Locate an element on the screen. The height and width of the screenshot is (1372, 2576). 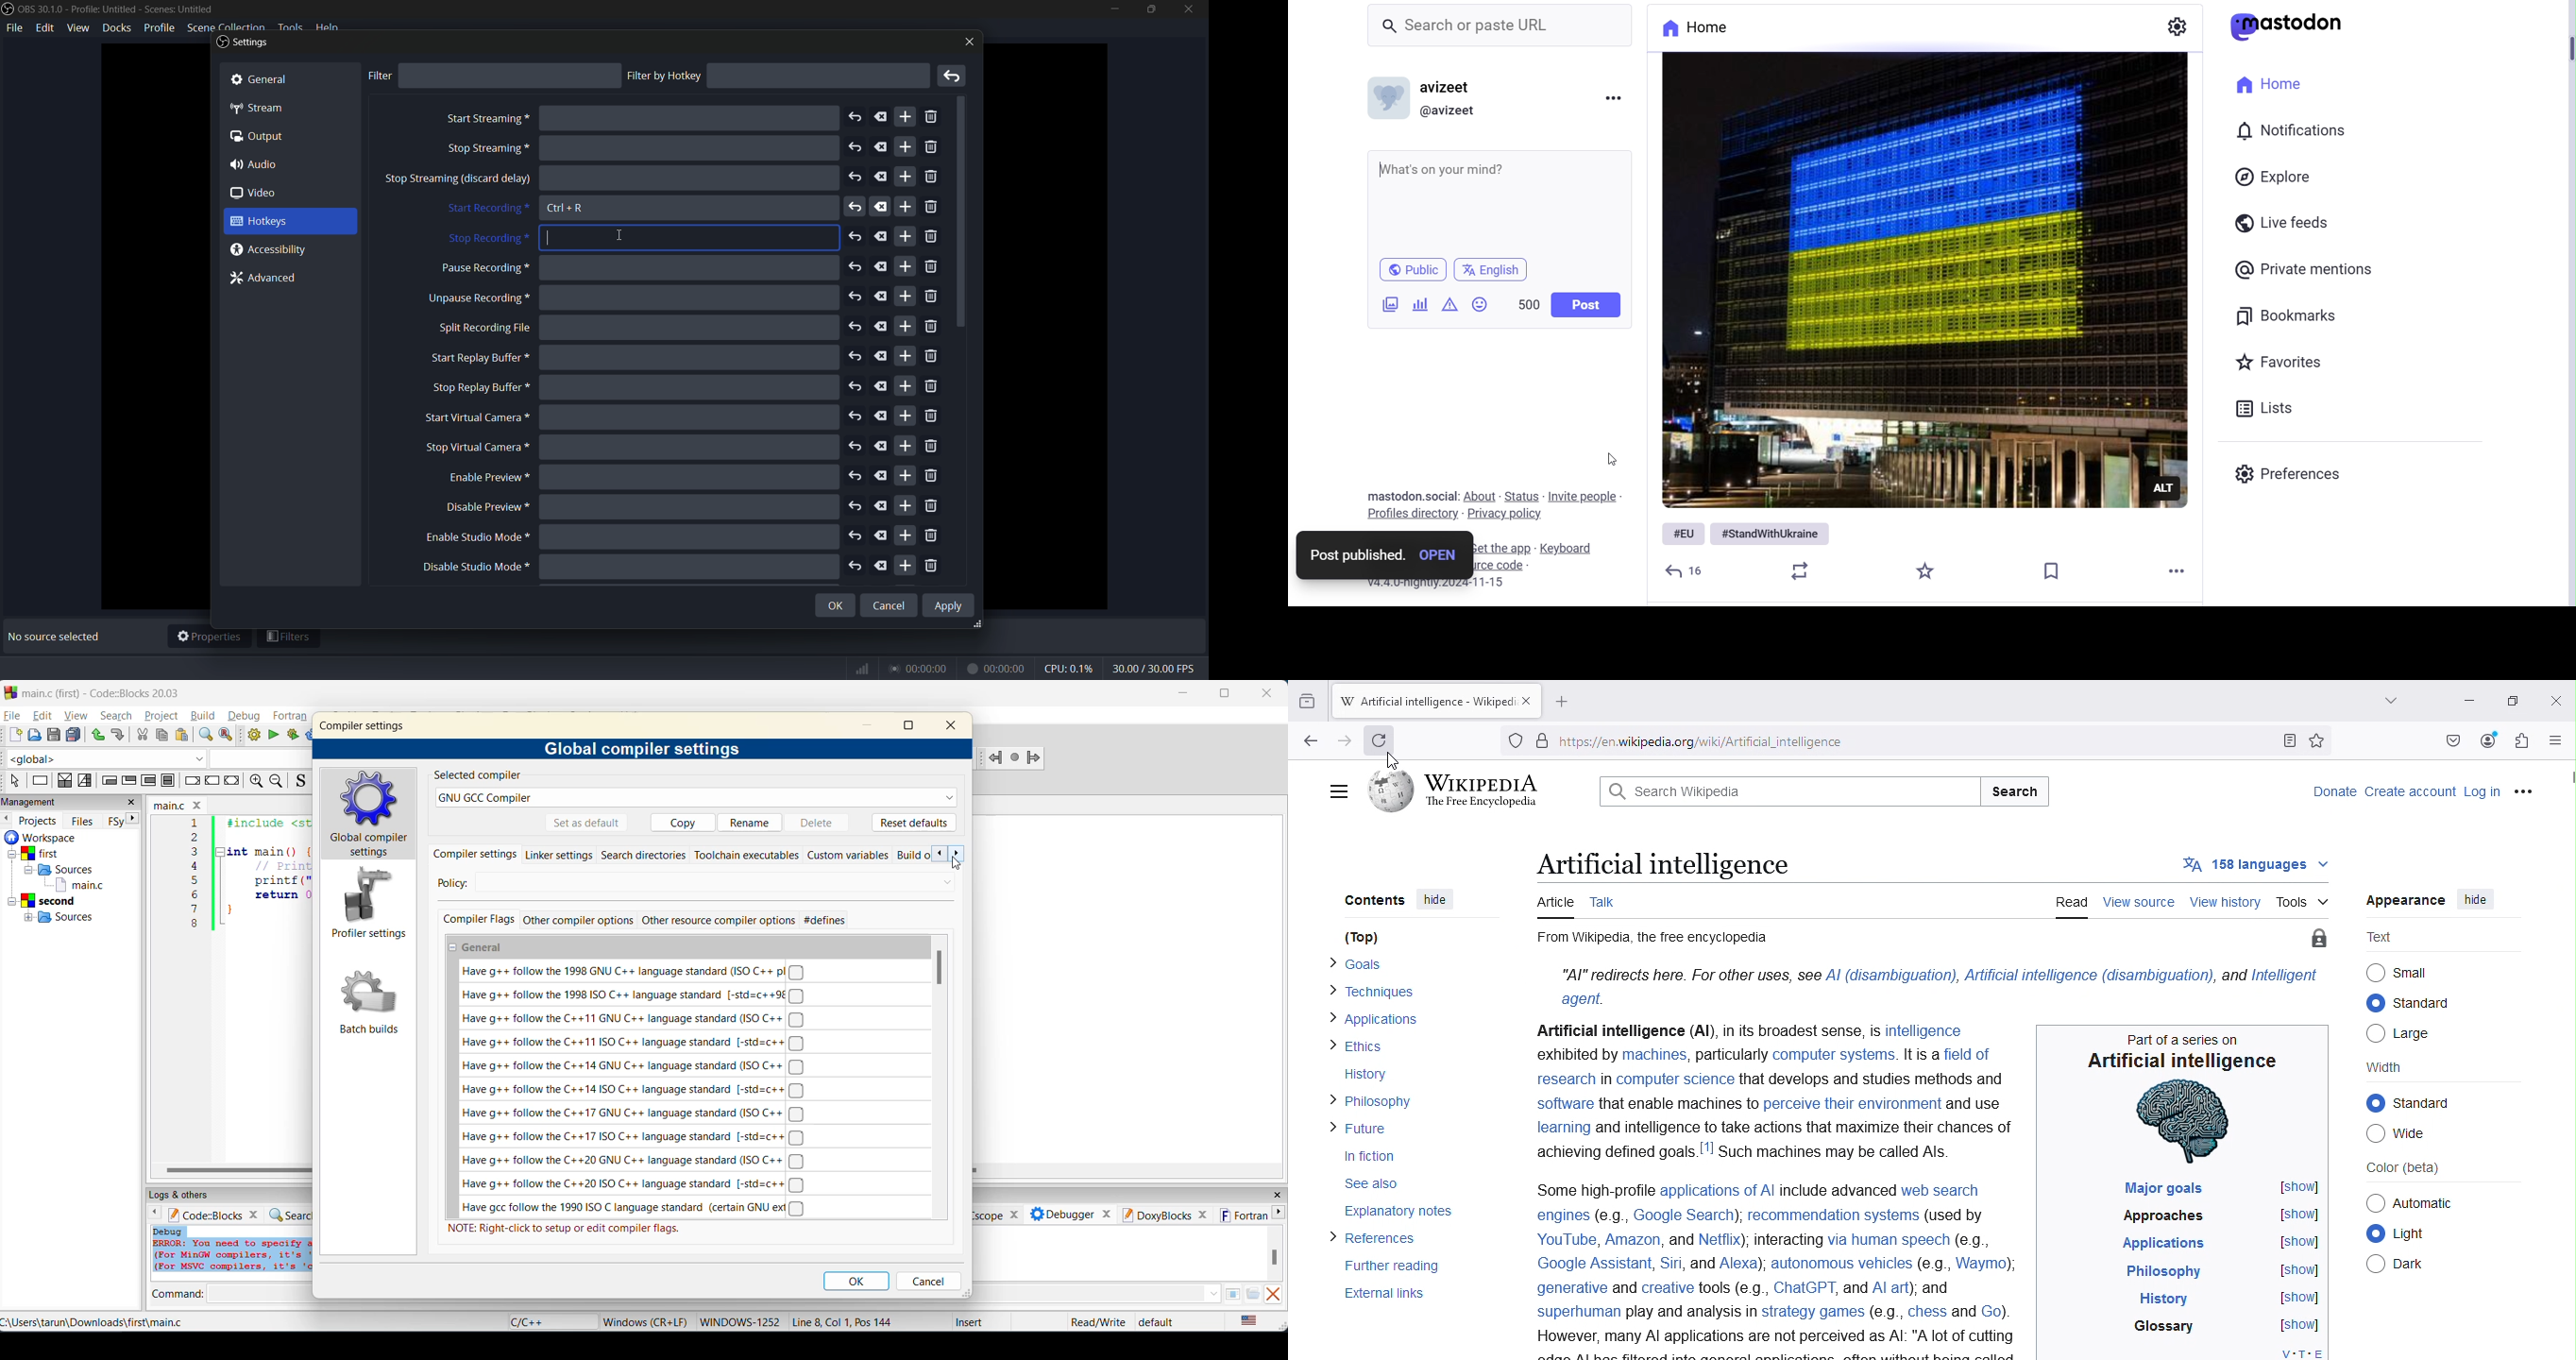
Favorites is located at coordinates (2280, 362).